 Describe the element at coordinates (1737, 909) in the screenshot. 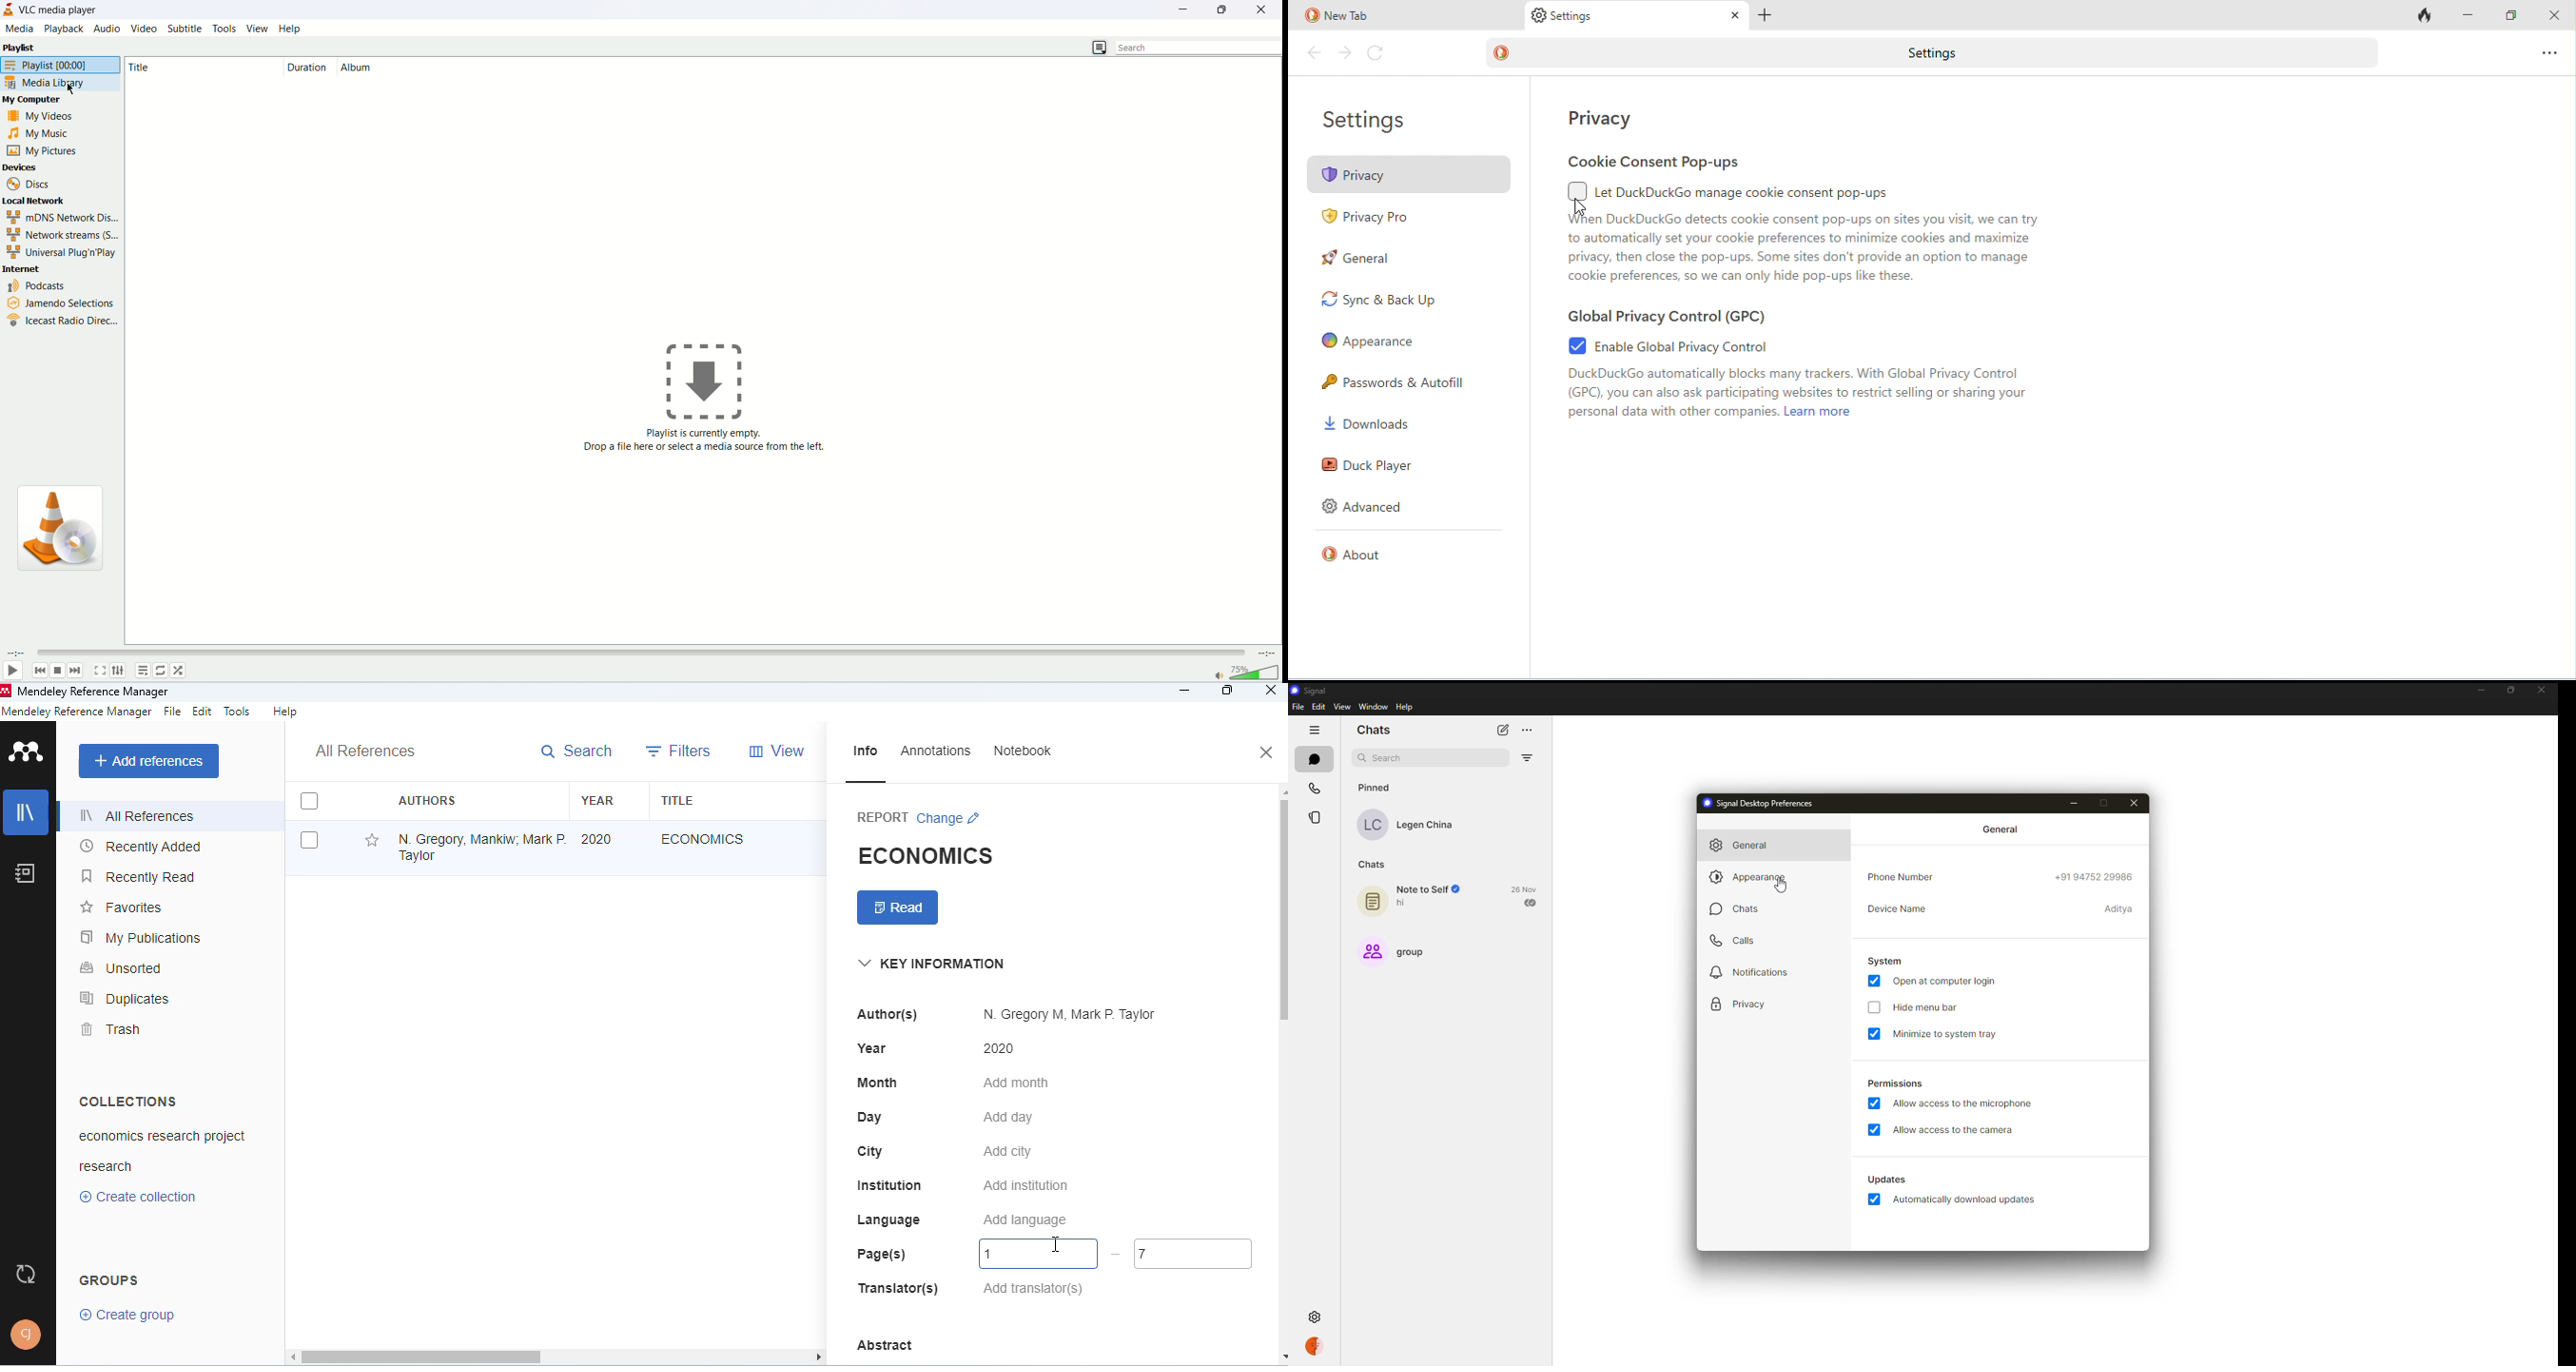

I see `chats` at that location.